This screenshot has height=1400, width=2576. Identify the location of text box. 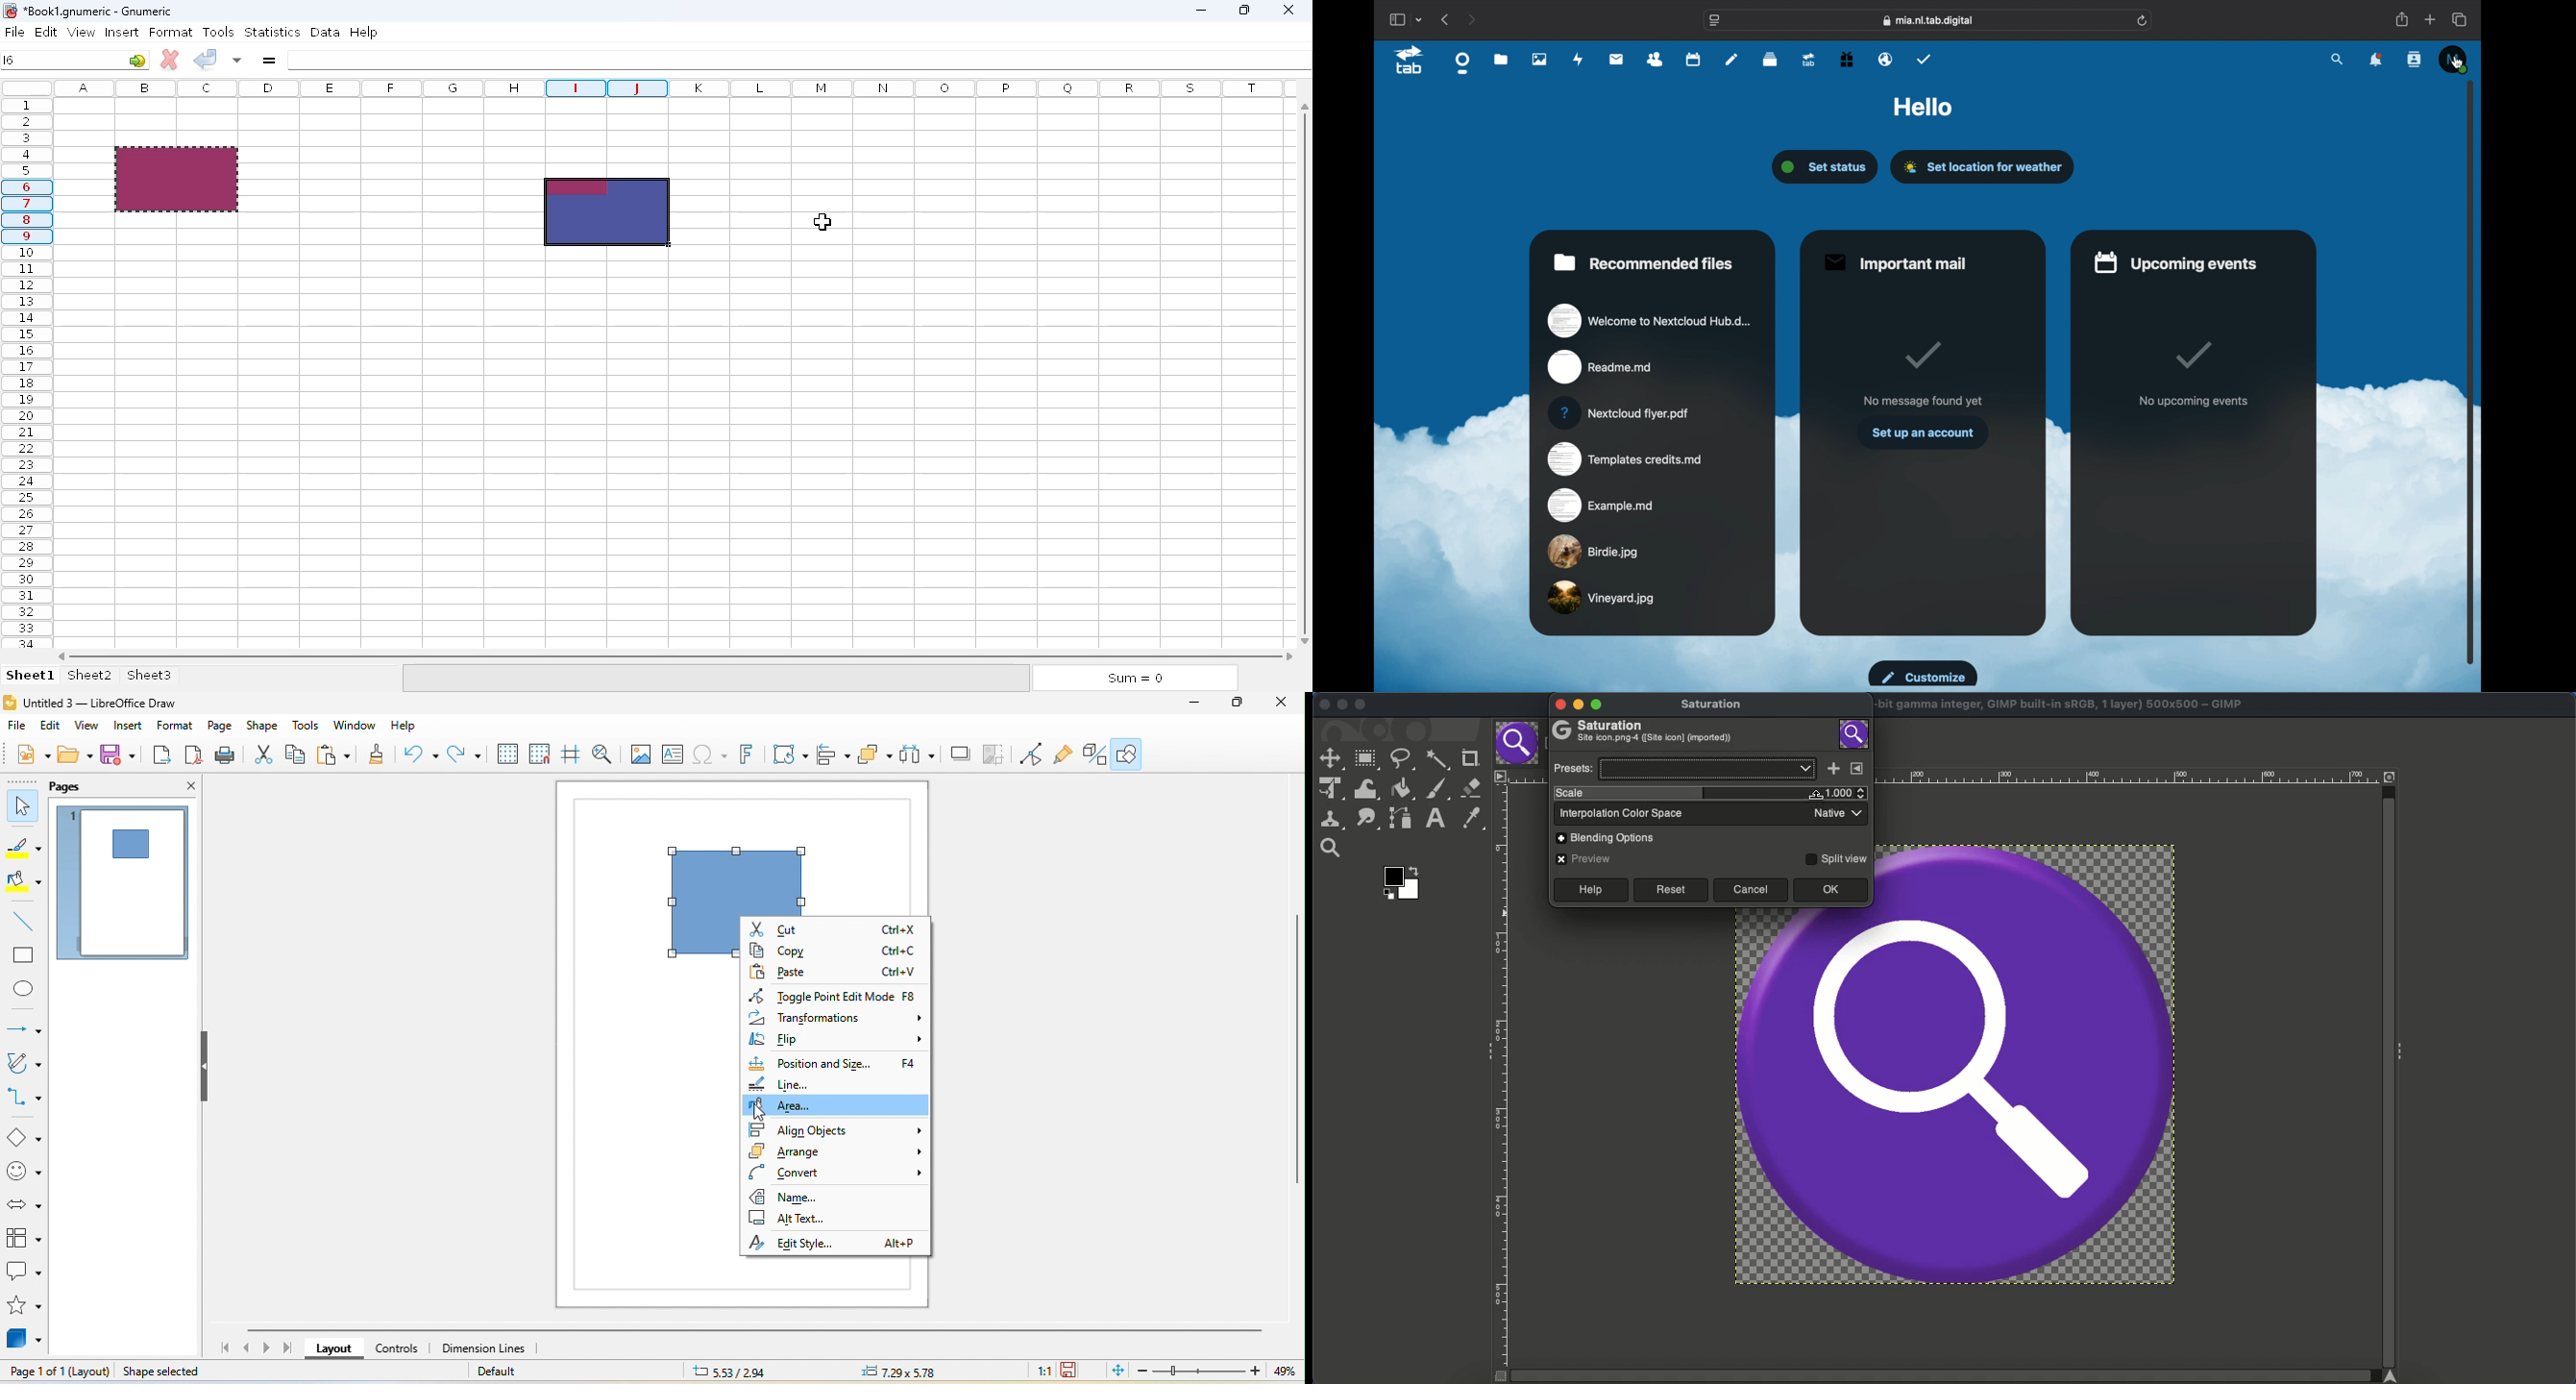
(675, 755).